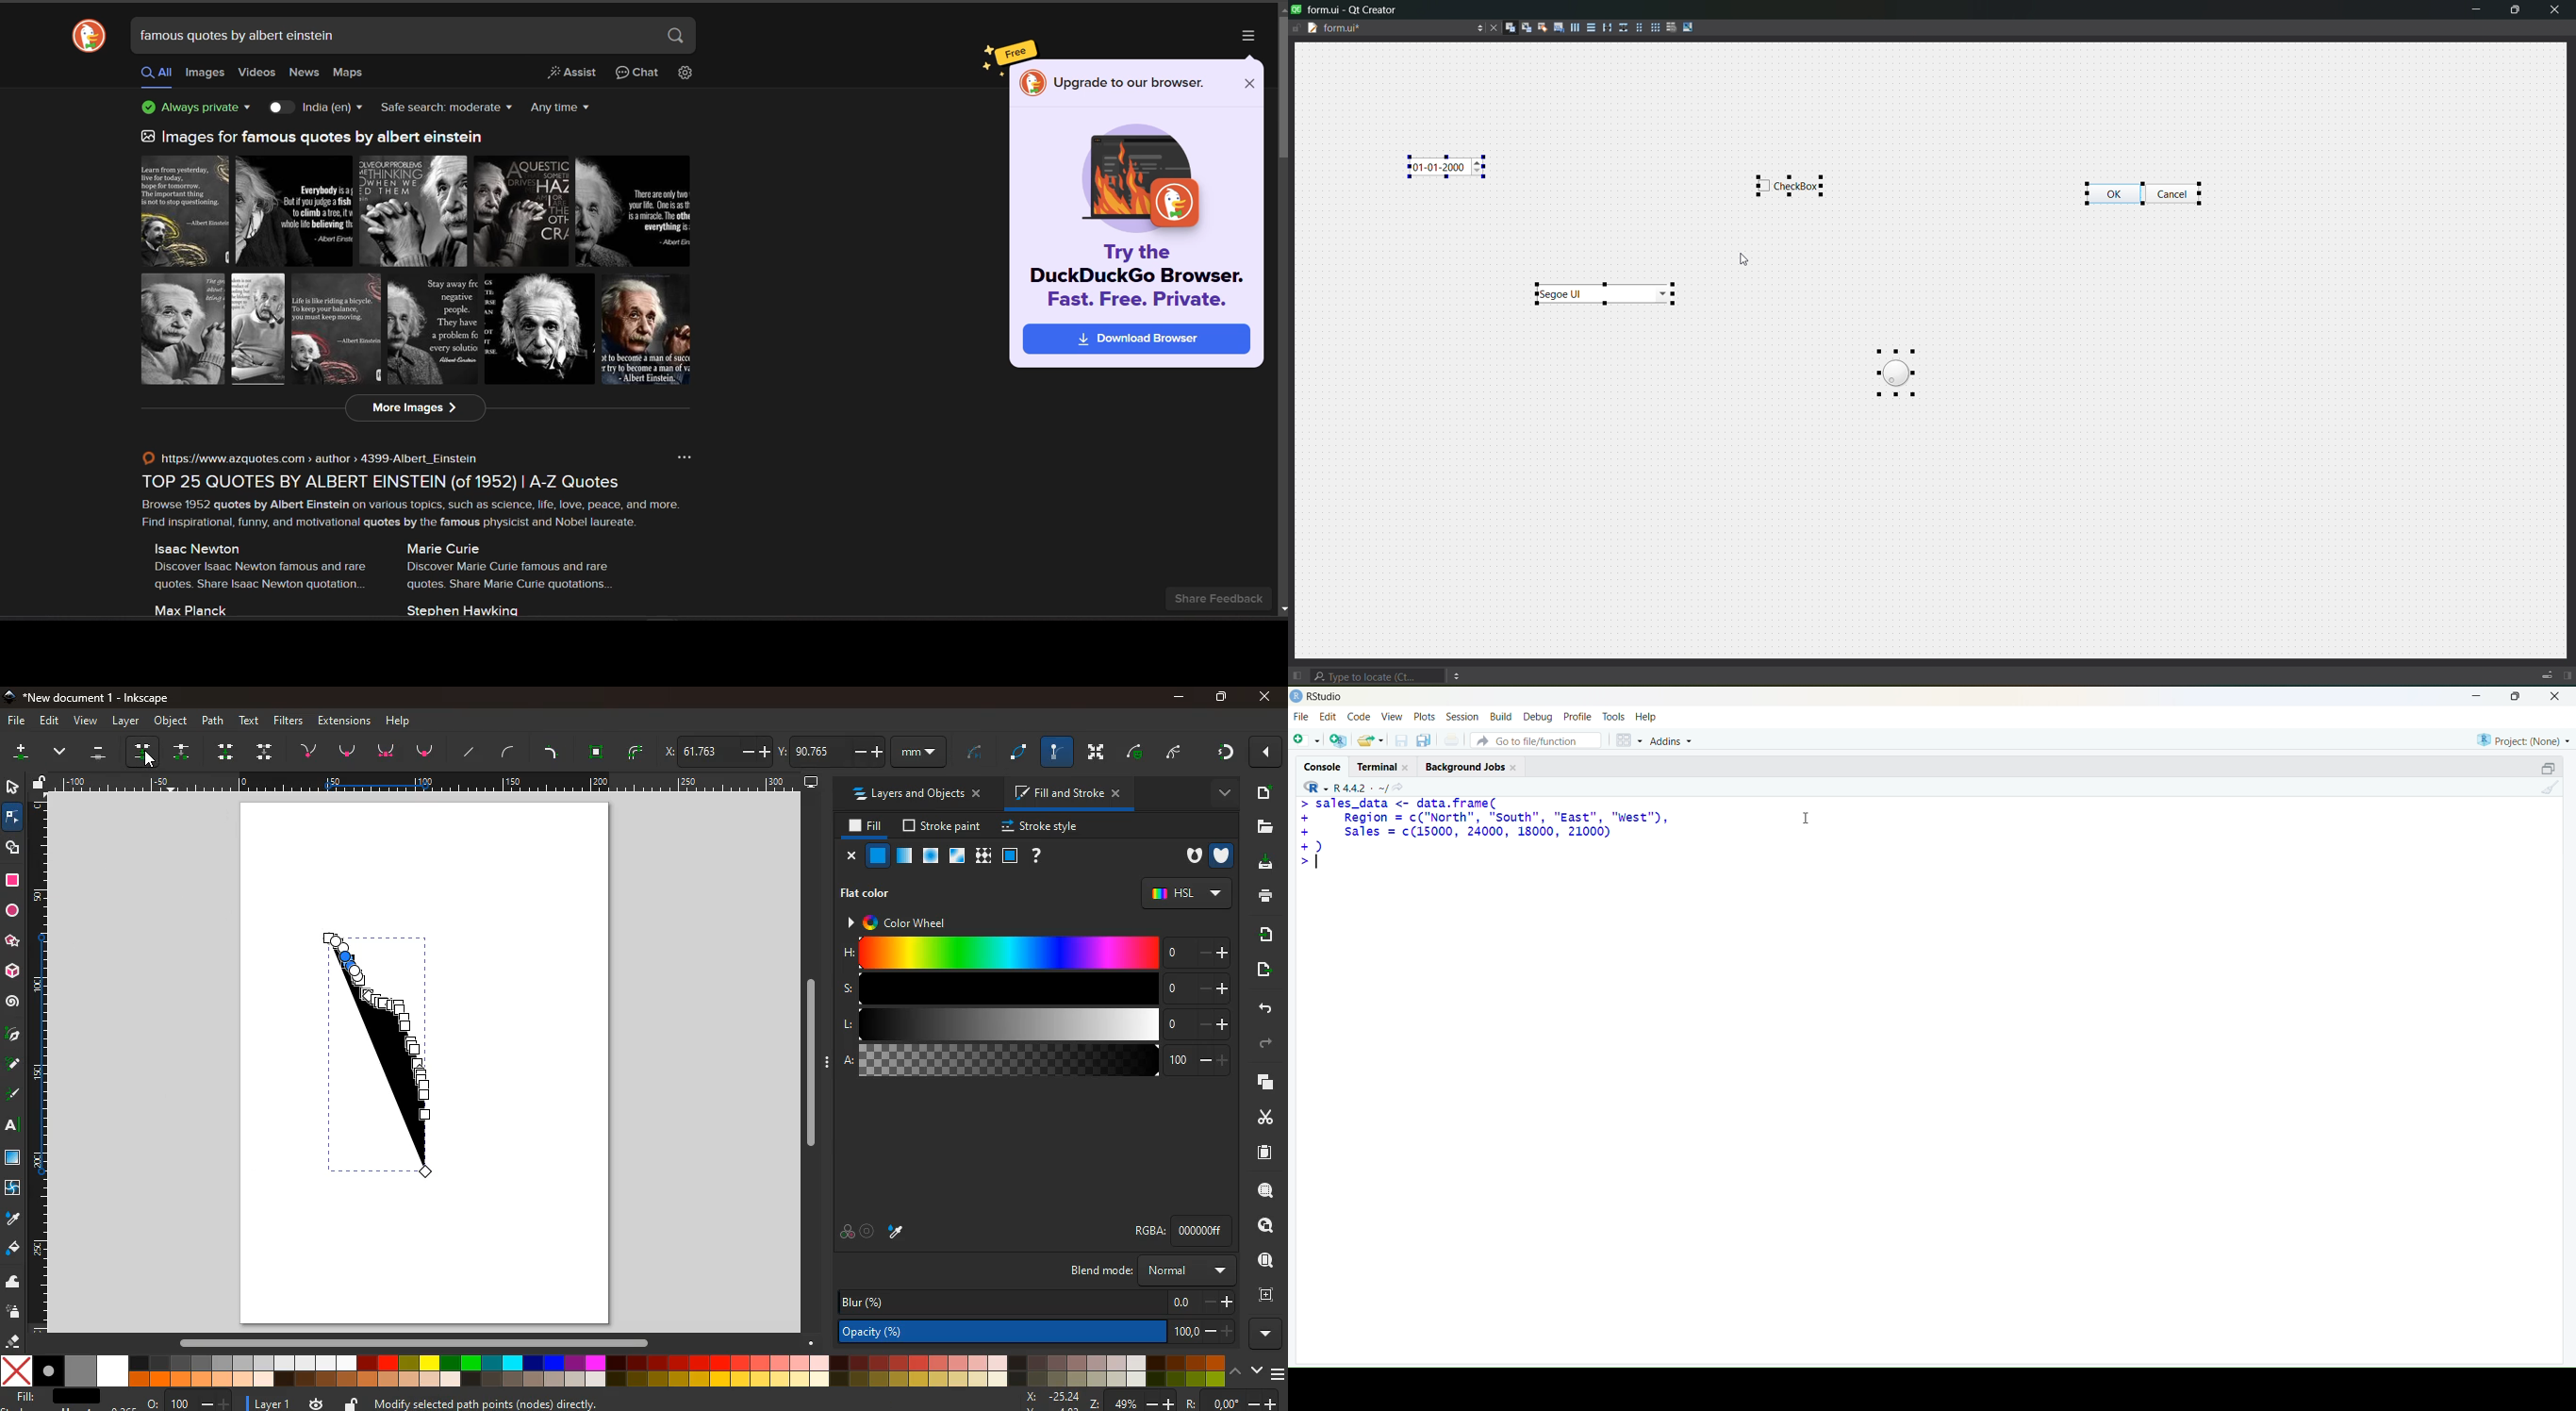 This screenshot has height=1428, width=2576. Describe the element at coordinates (2518, 696) in the screenshot. I see `maximise` at that location.